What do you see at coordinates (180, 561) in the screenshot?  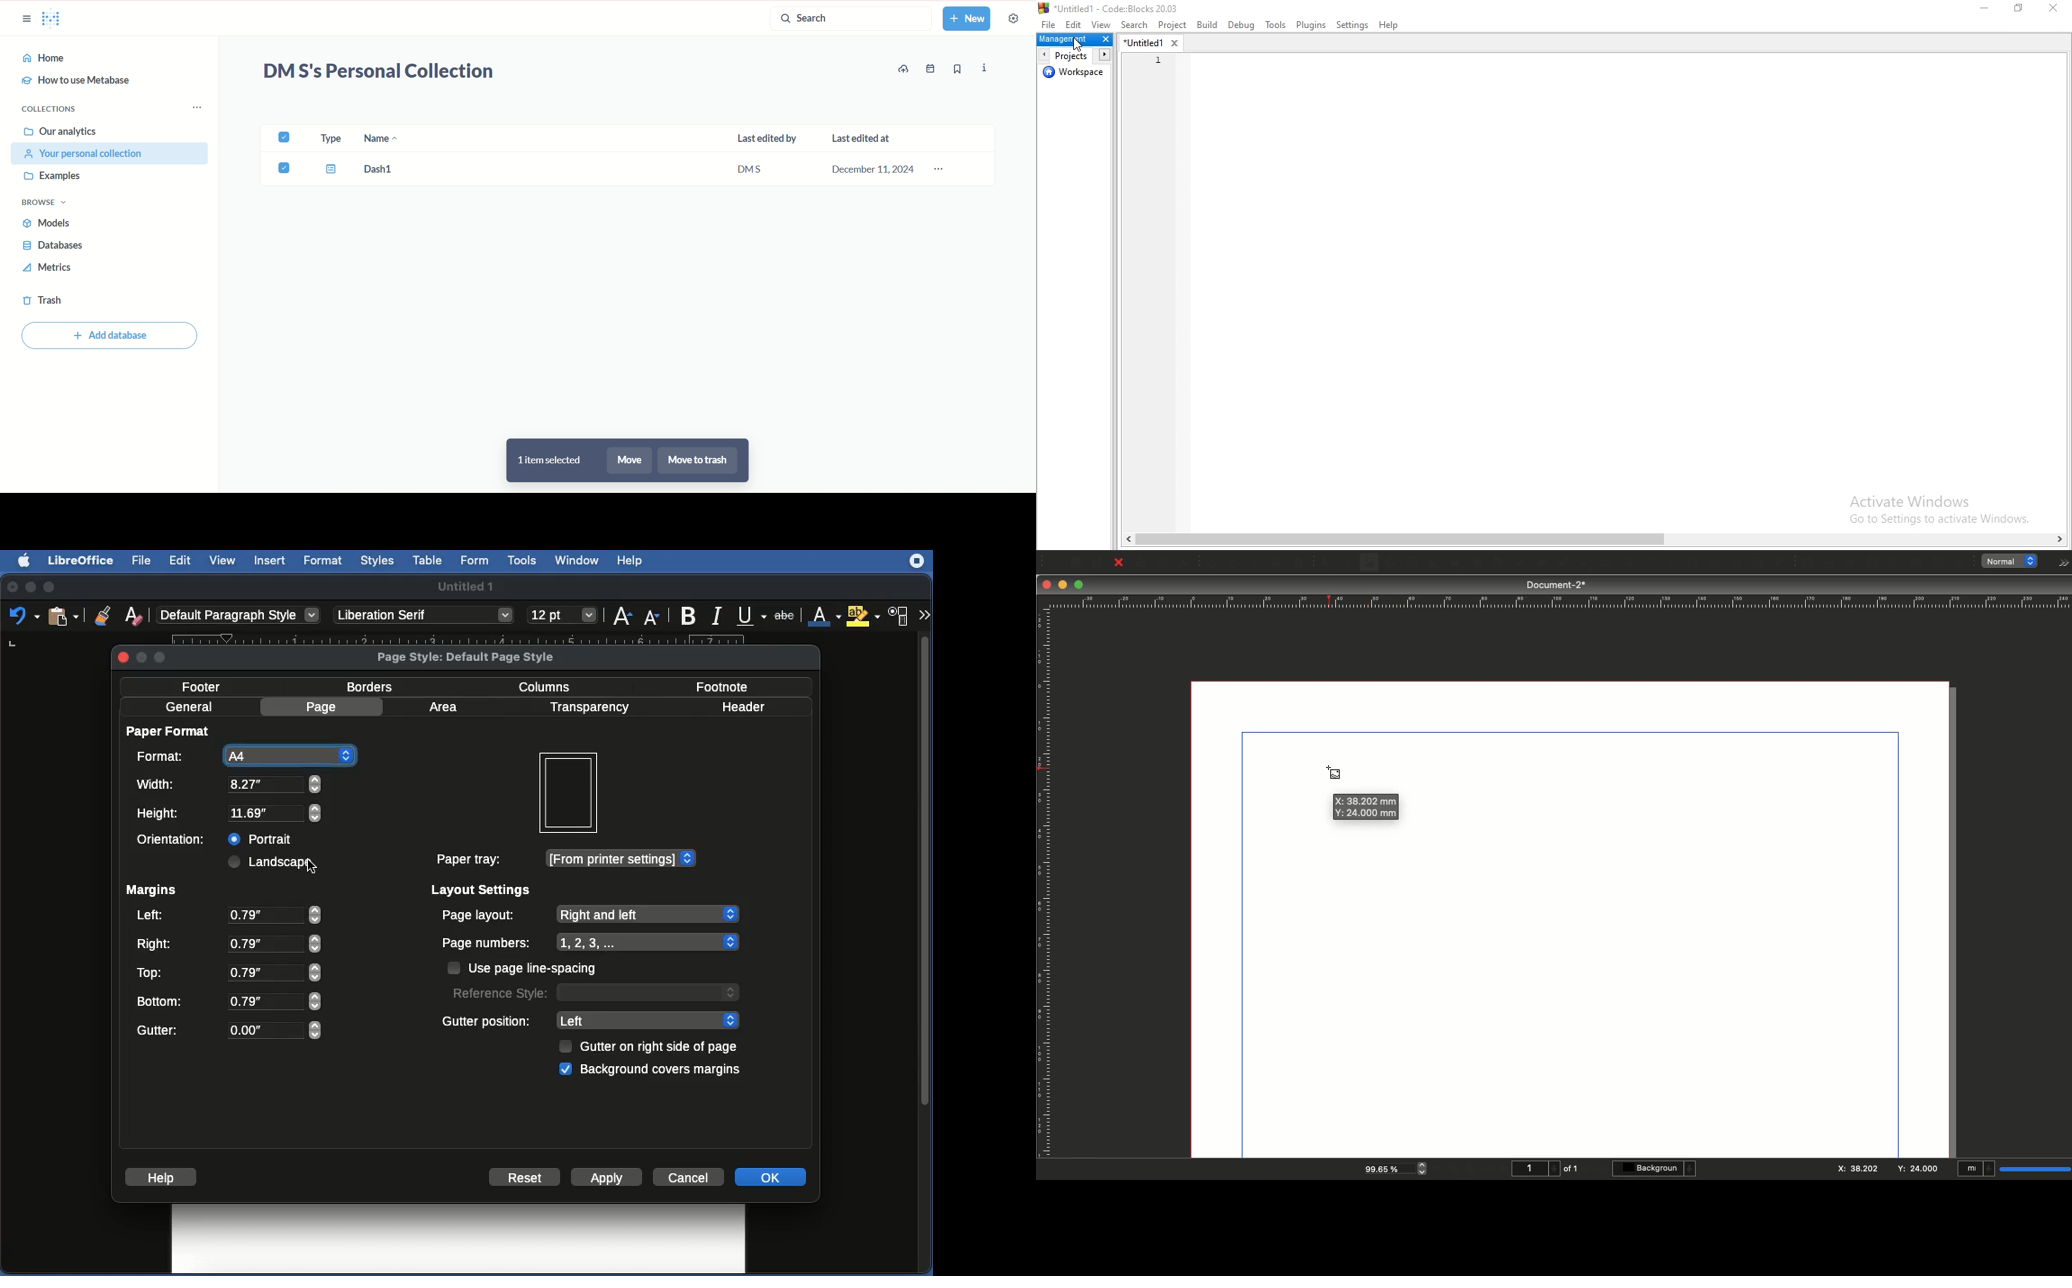 I see `Edit` at bounding box center [180, 561].